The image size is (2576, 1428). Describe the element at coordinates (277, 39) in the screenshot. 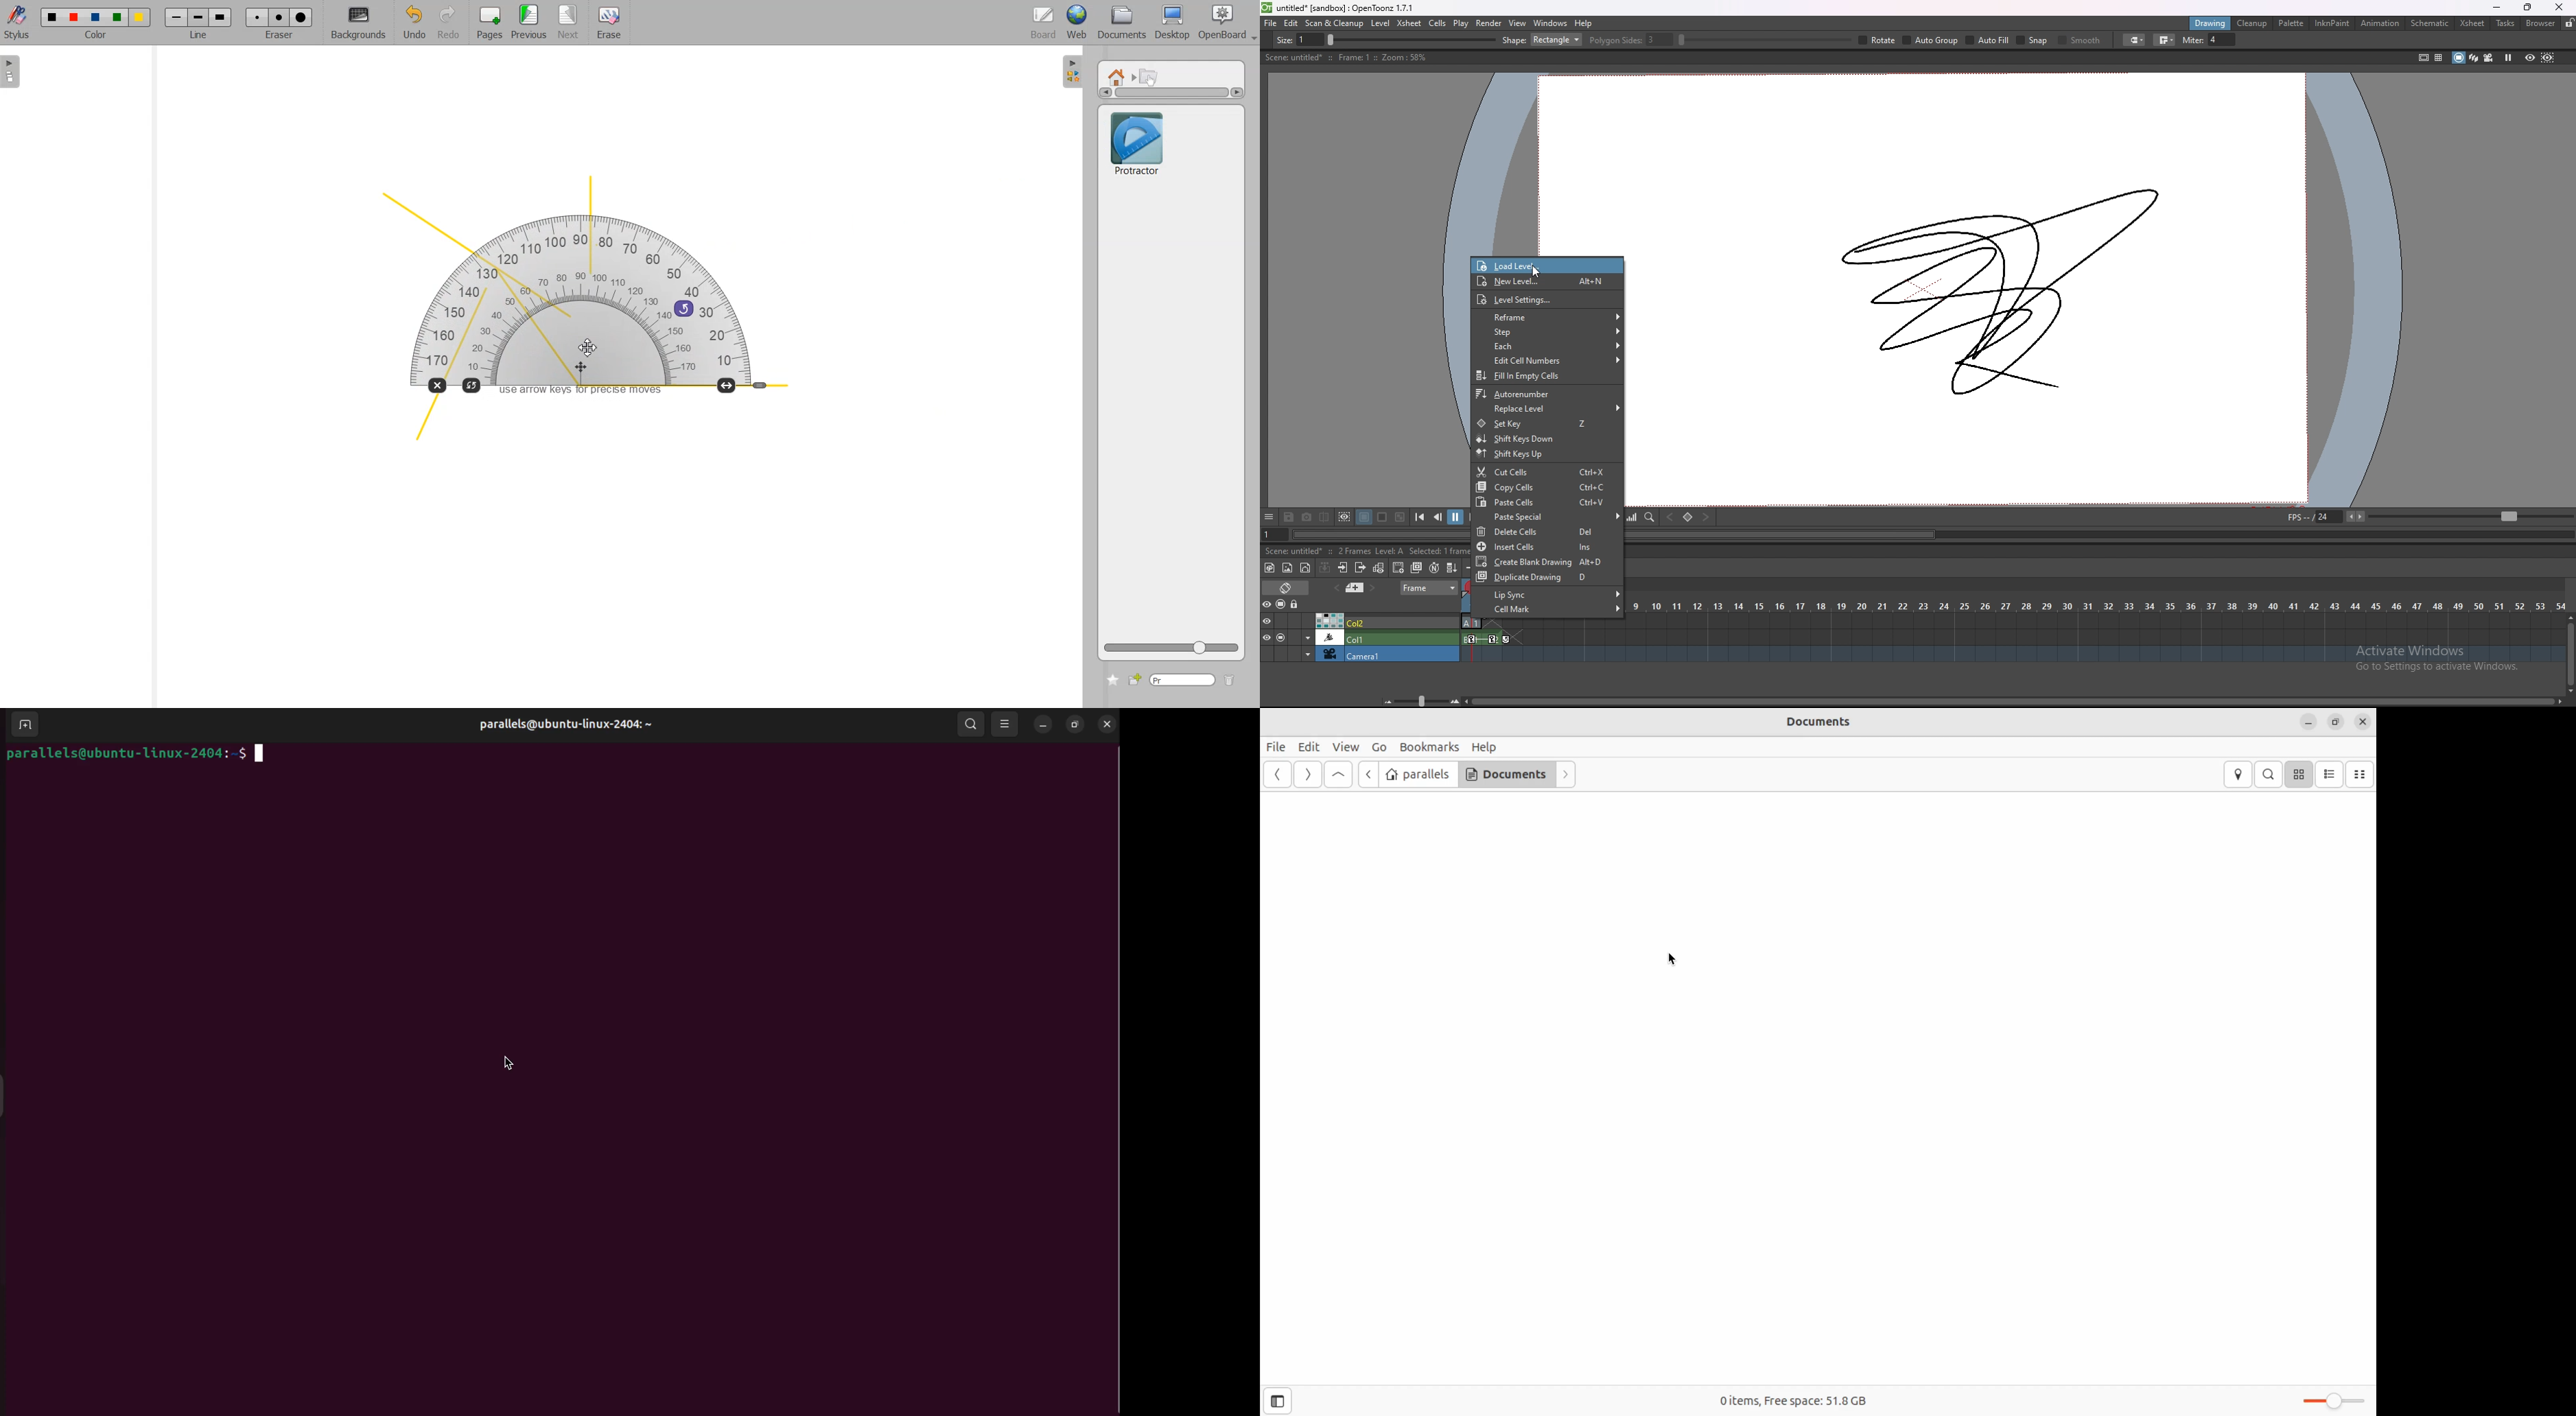

I see `eraser` at that location.